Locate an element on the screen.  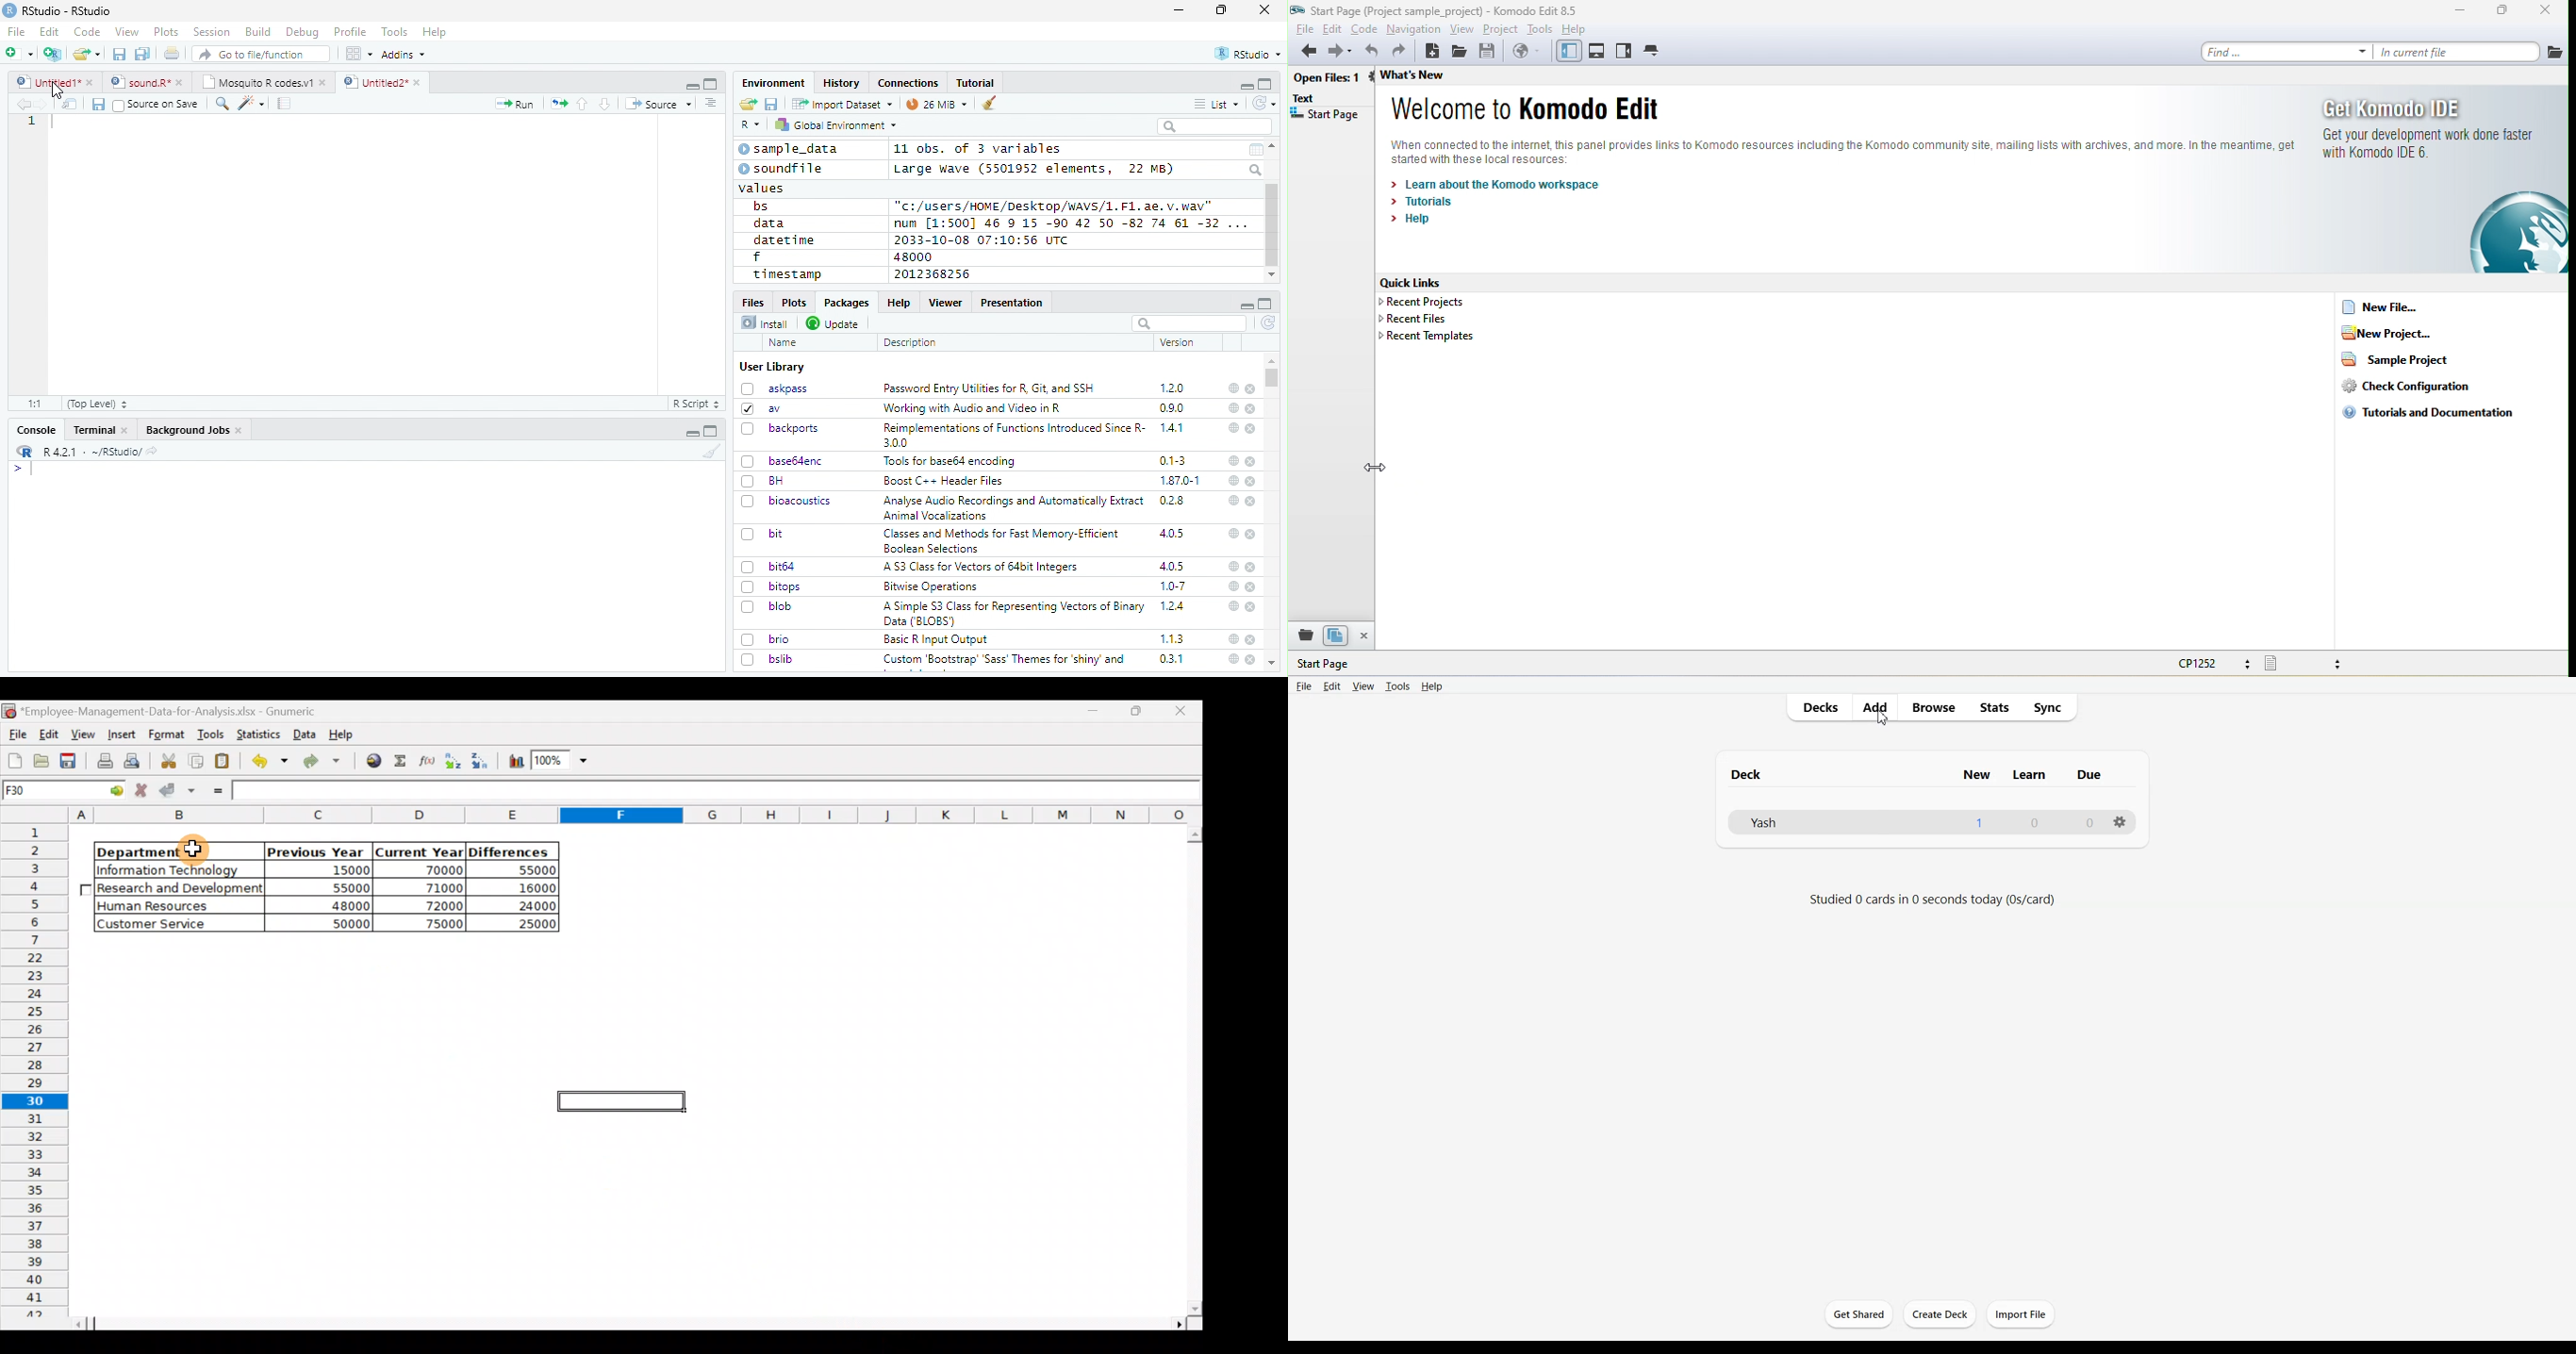
Debug is located at coordinates (303, 32).